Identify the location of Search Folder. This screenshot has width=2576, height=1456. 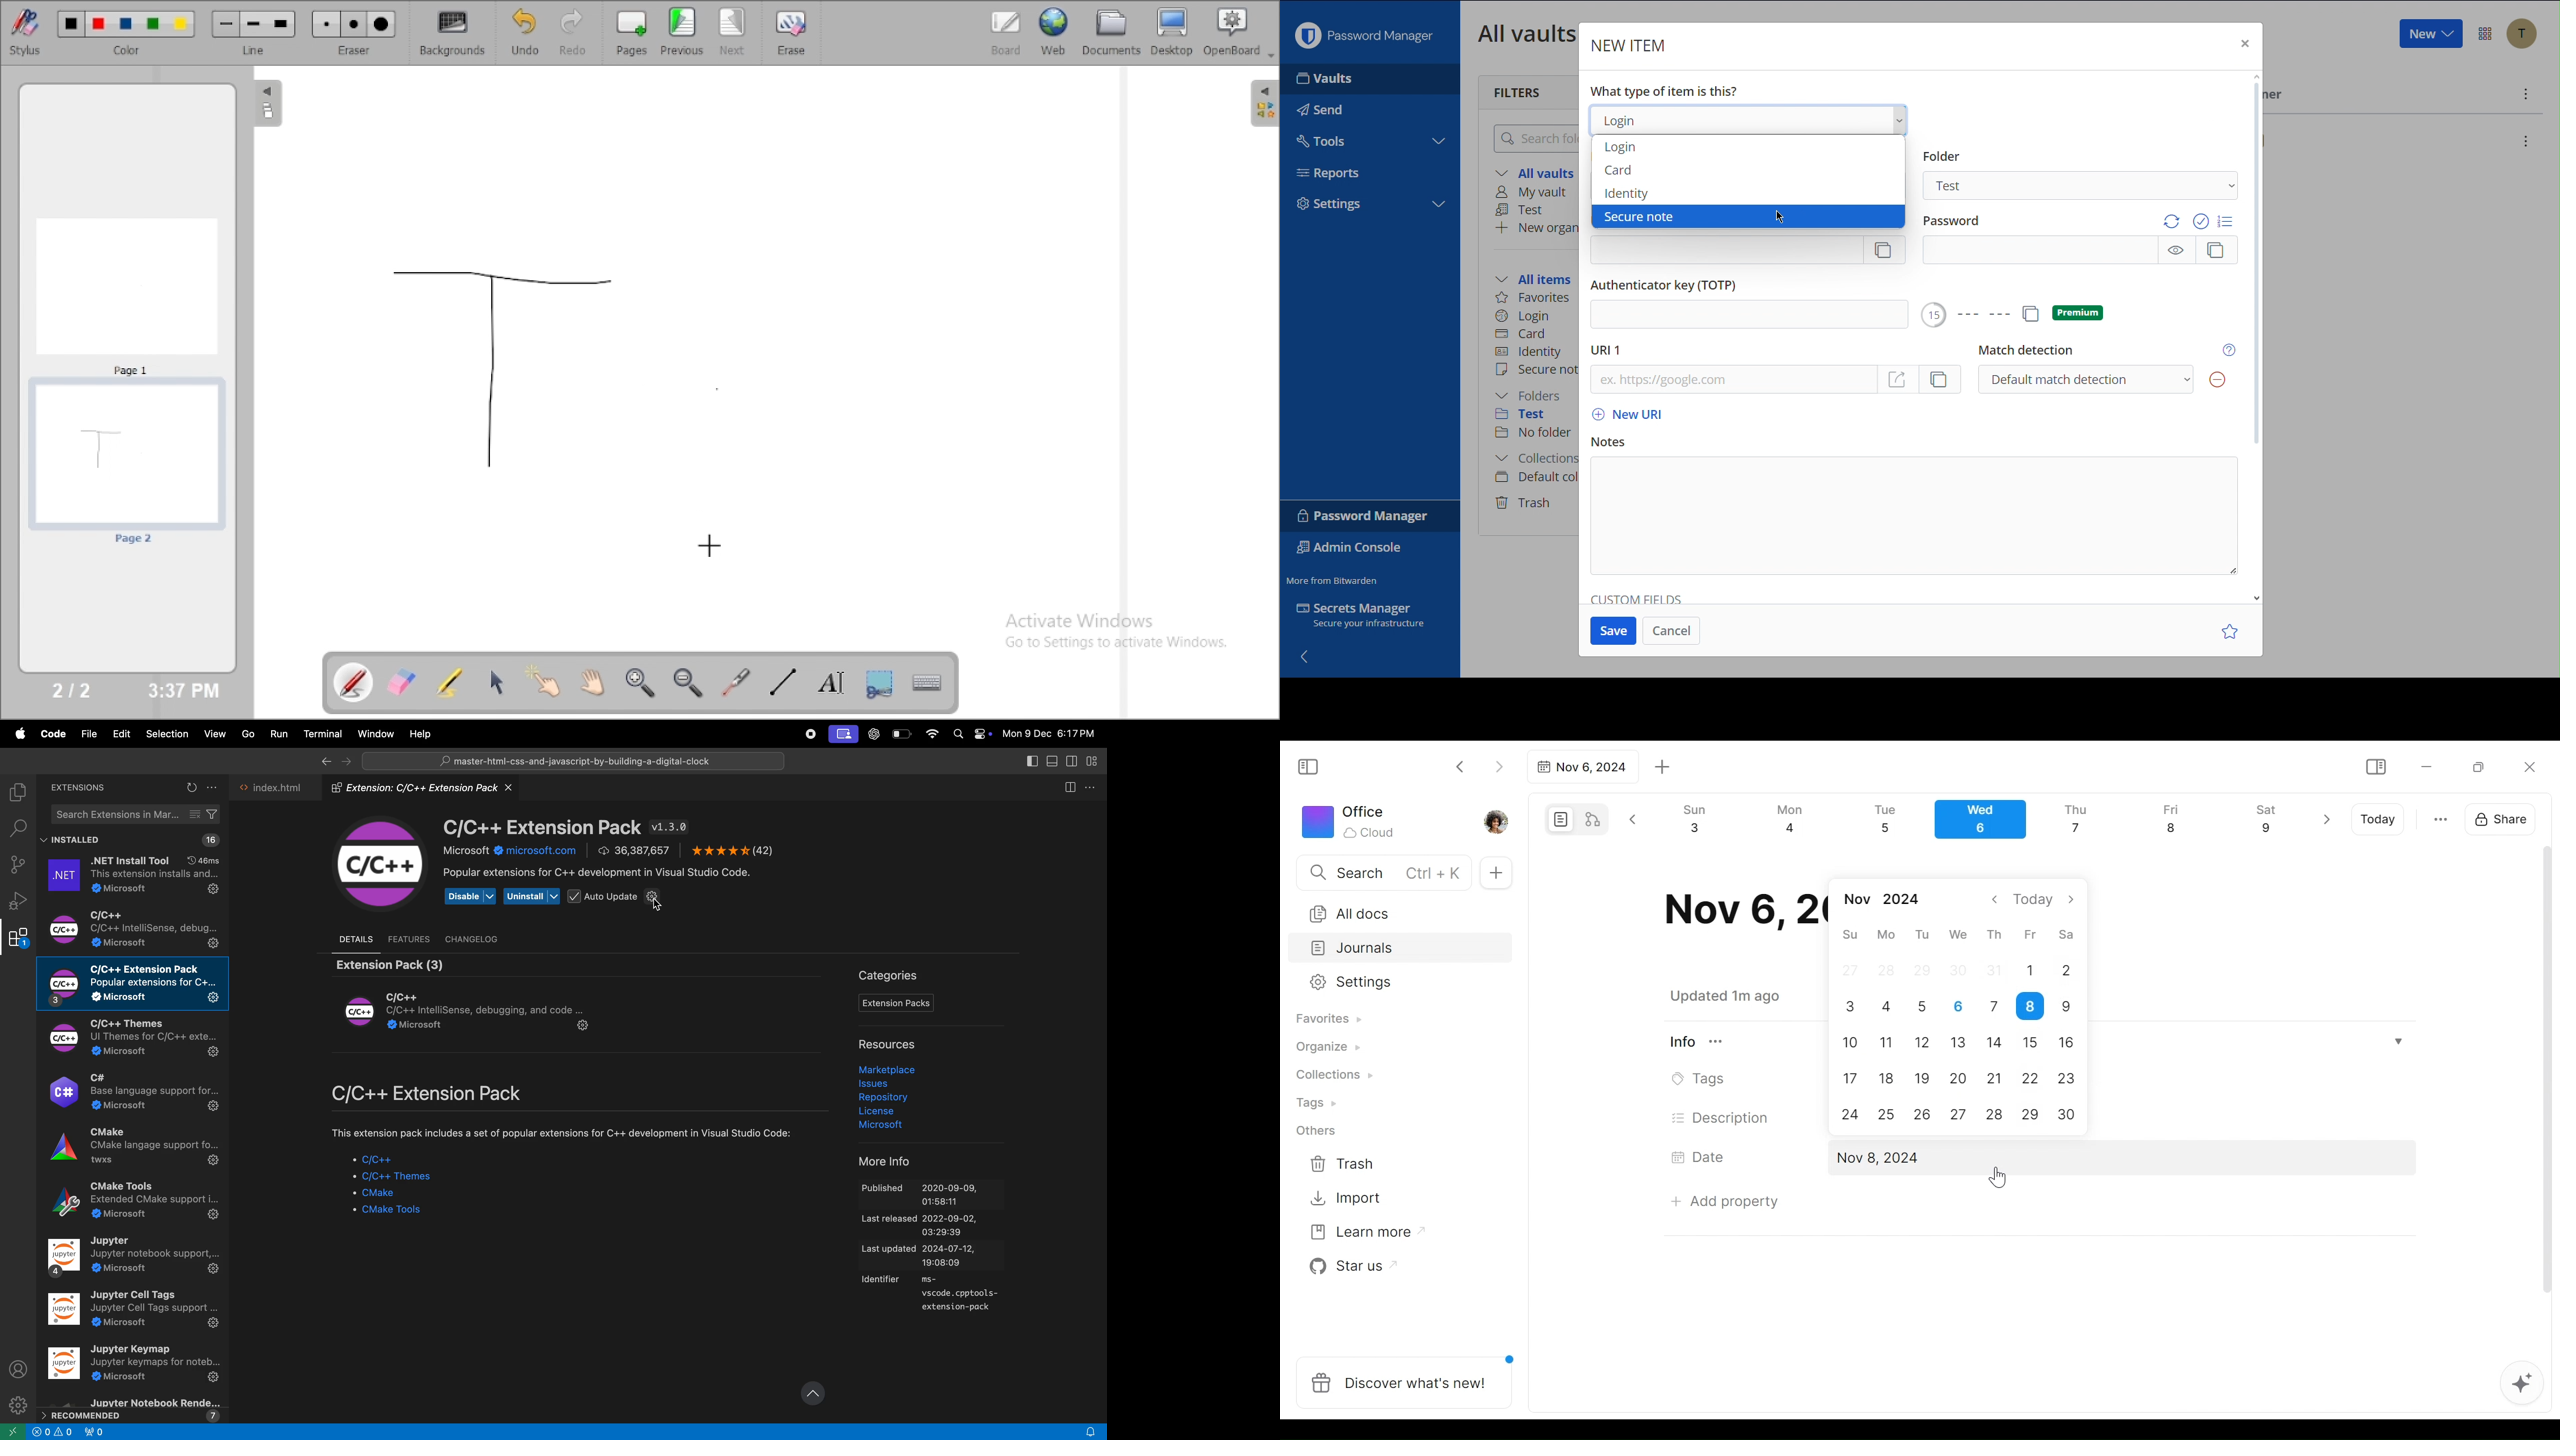
(1532, 138).